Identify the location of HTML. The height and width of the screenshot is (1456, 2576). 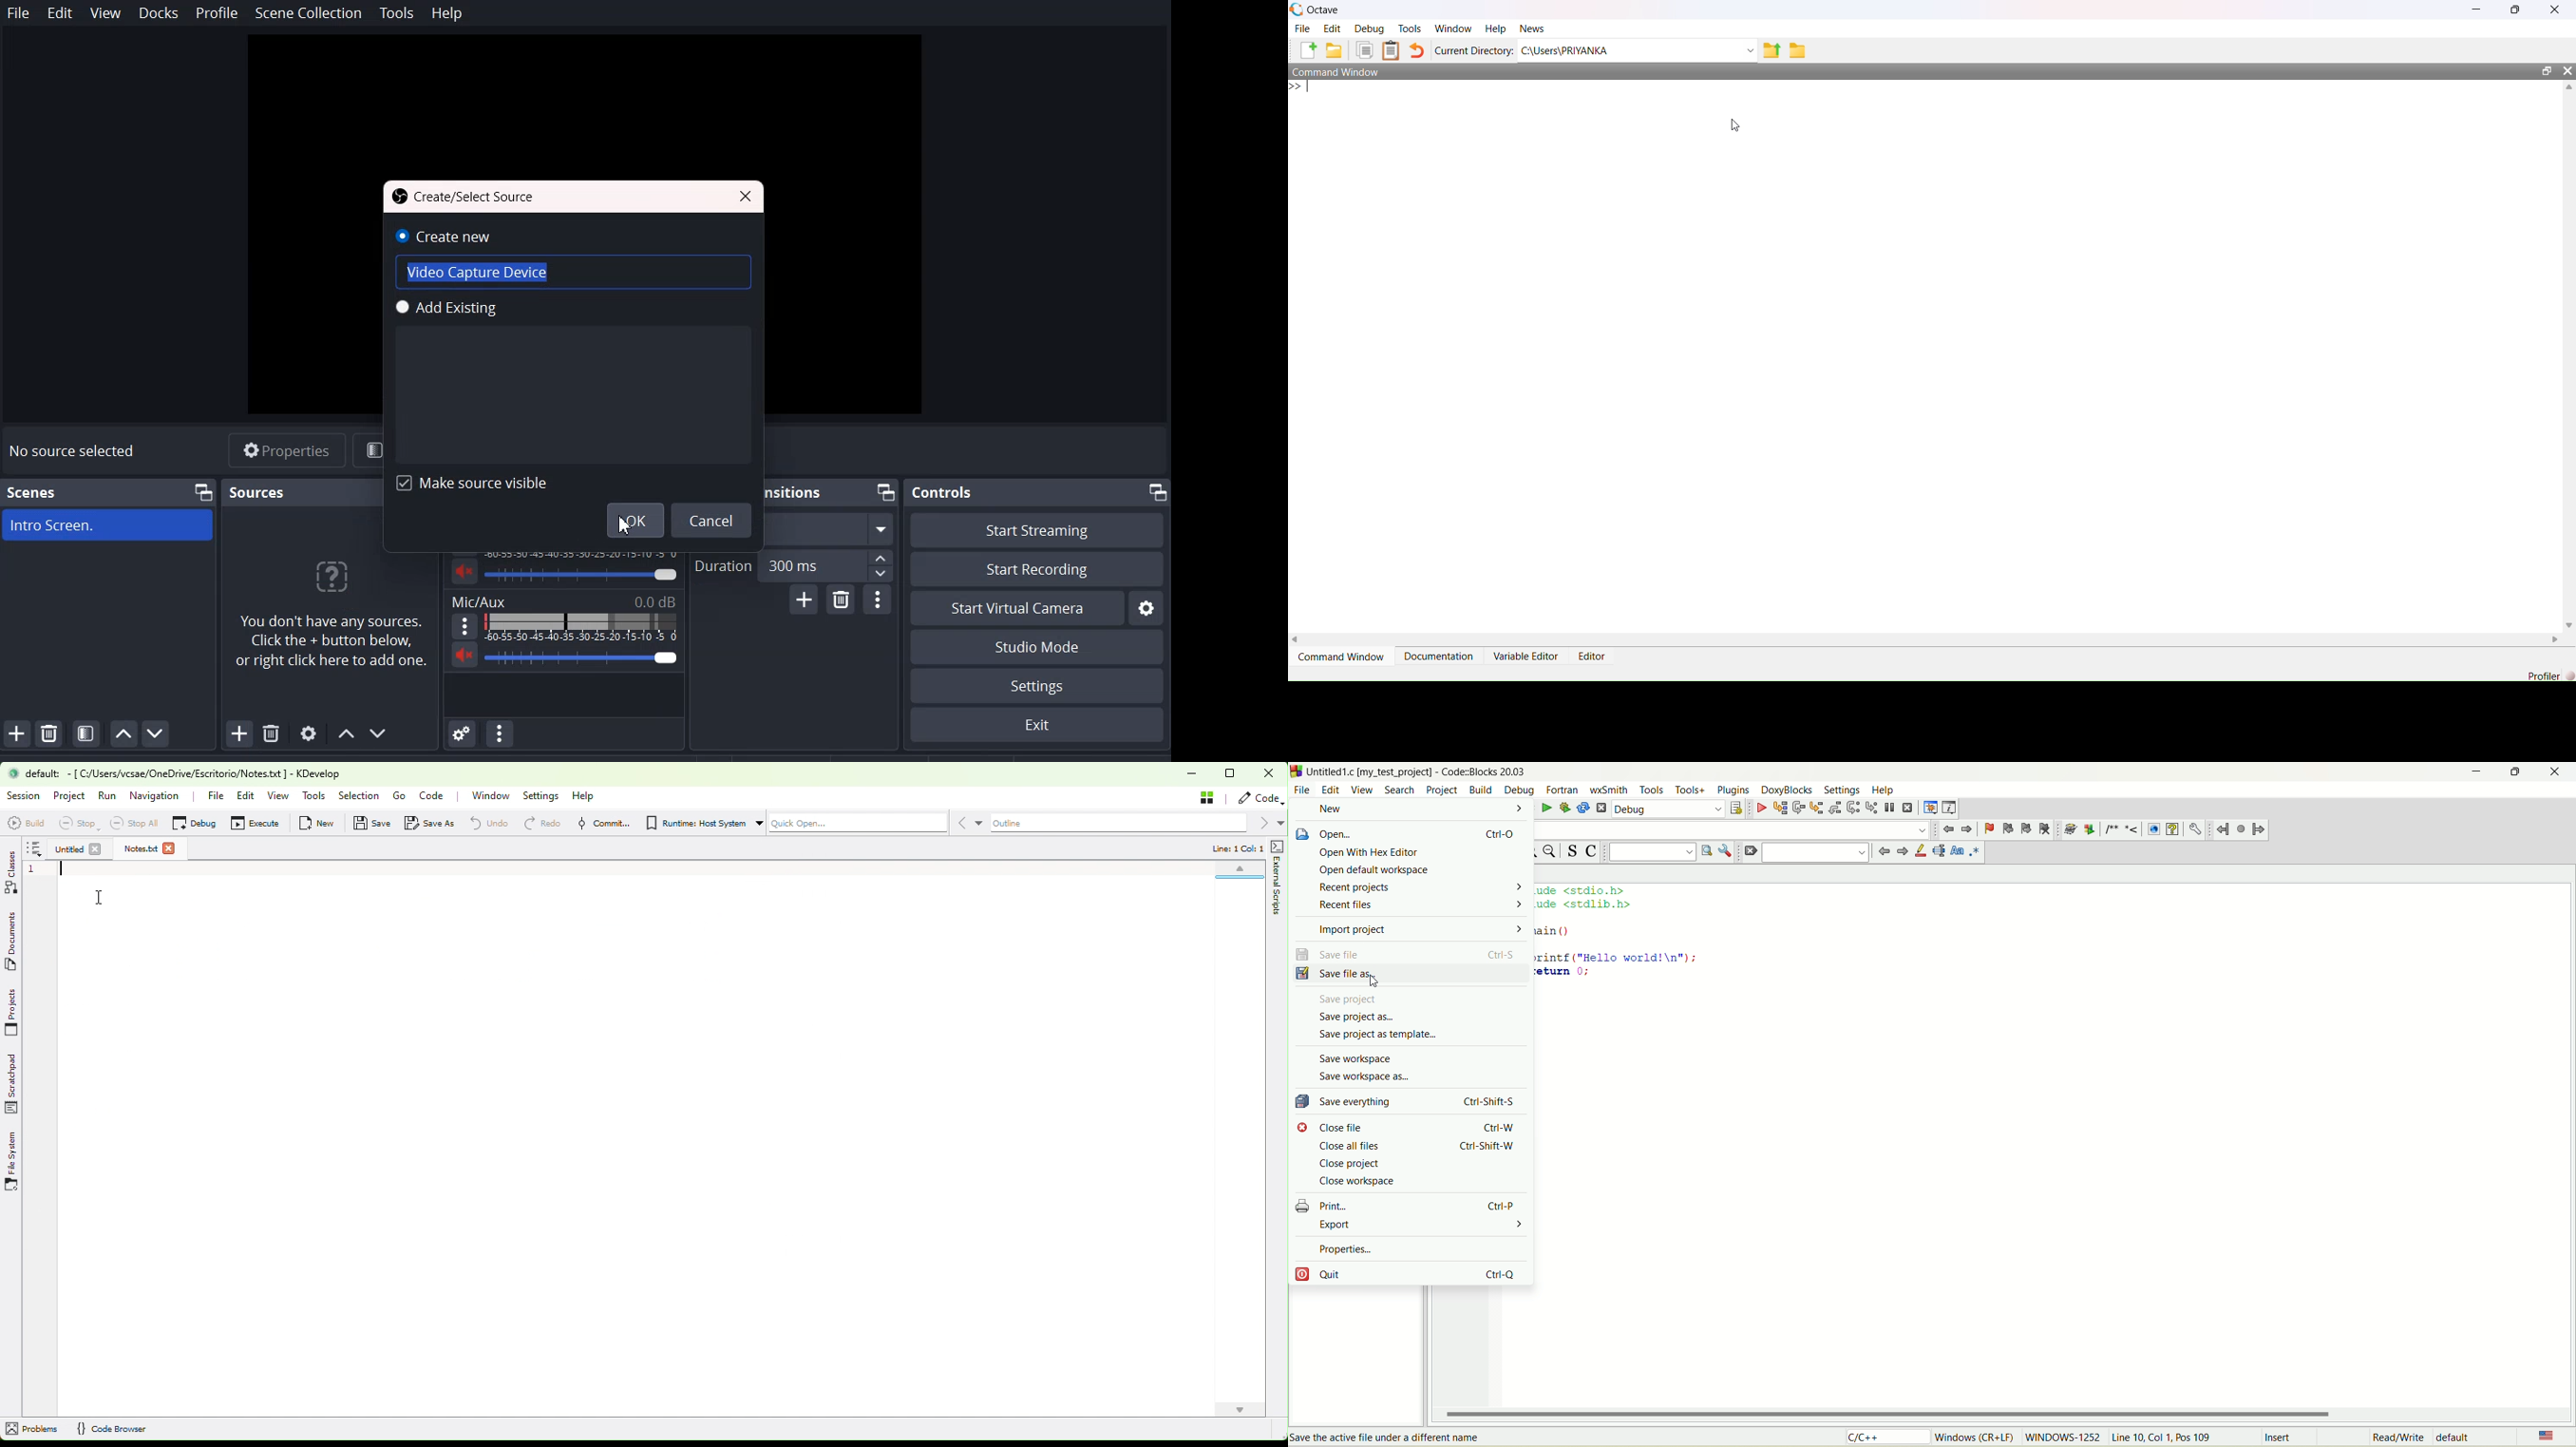
(2153, 830).